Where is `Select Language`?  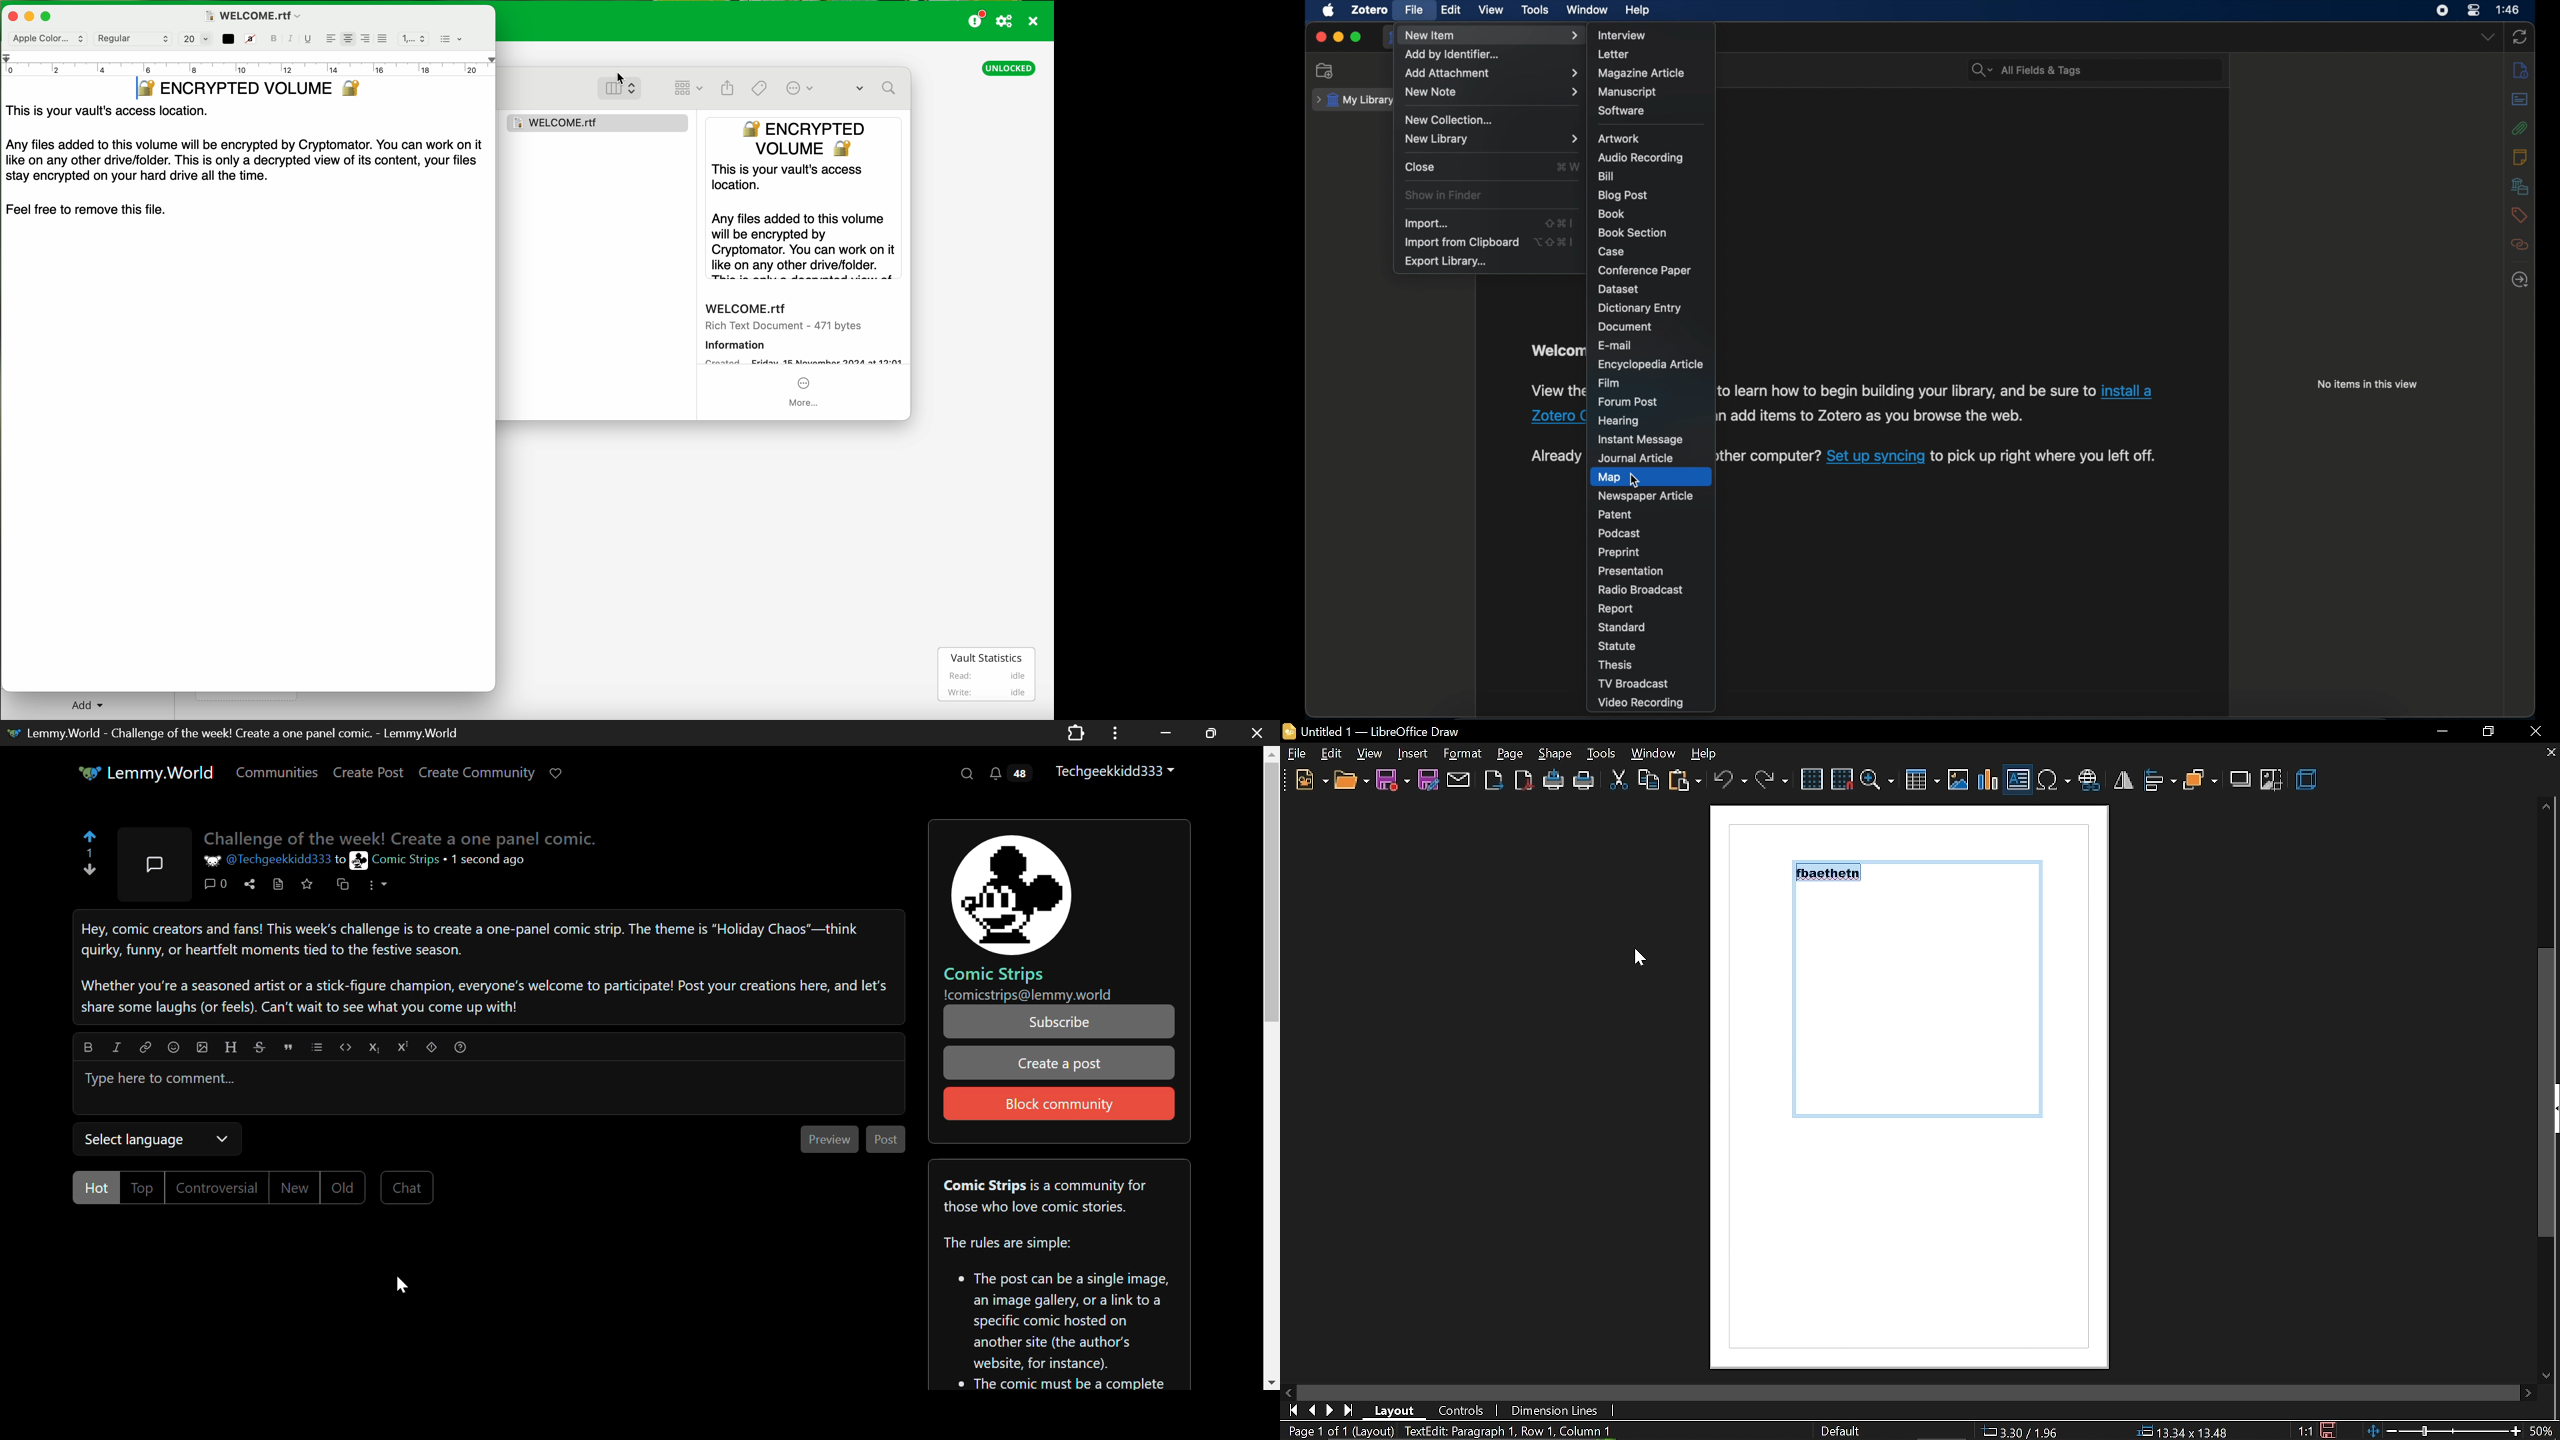
Select Language is located at coordinates (155, 1141).